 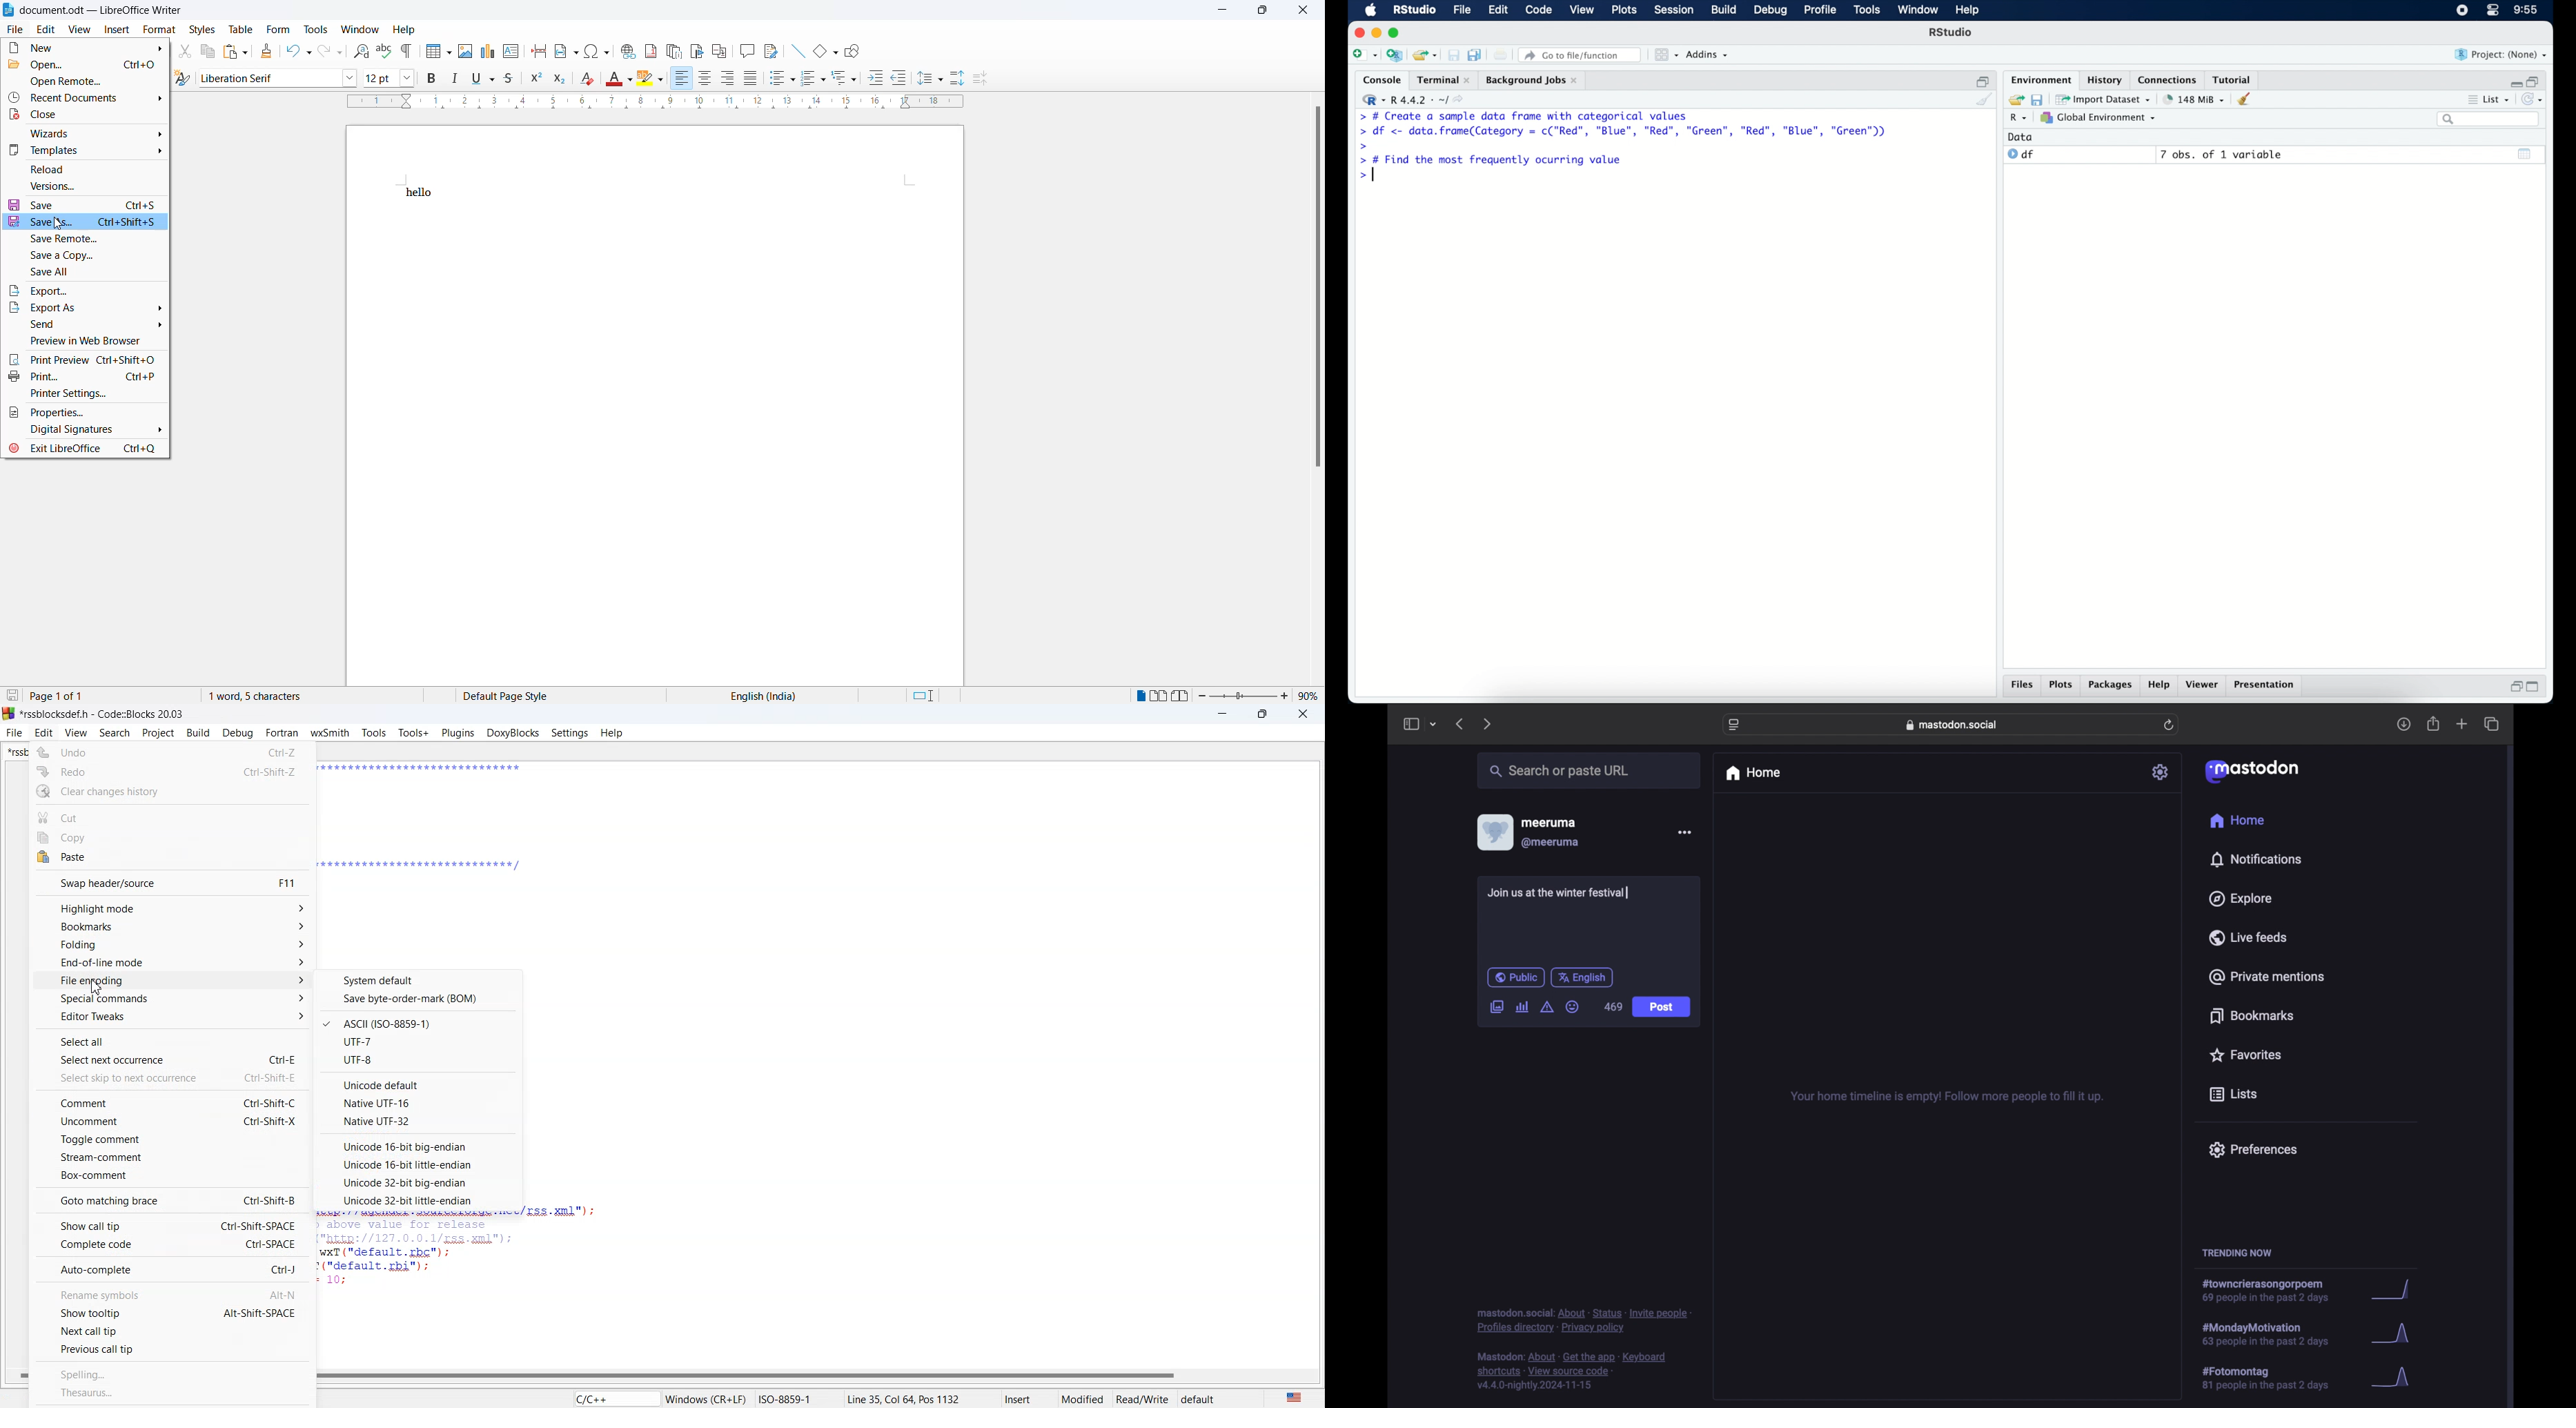 I want to click on table, so click(x=238, y=29).